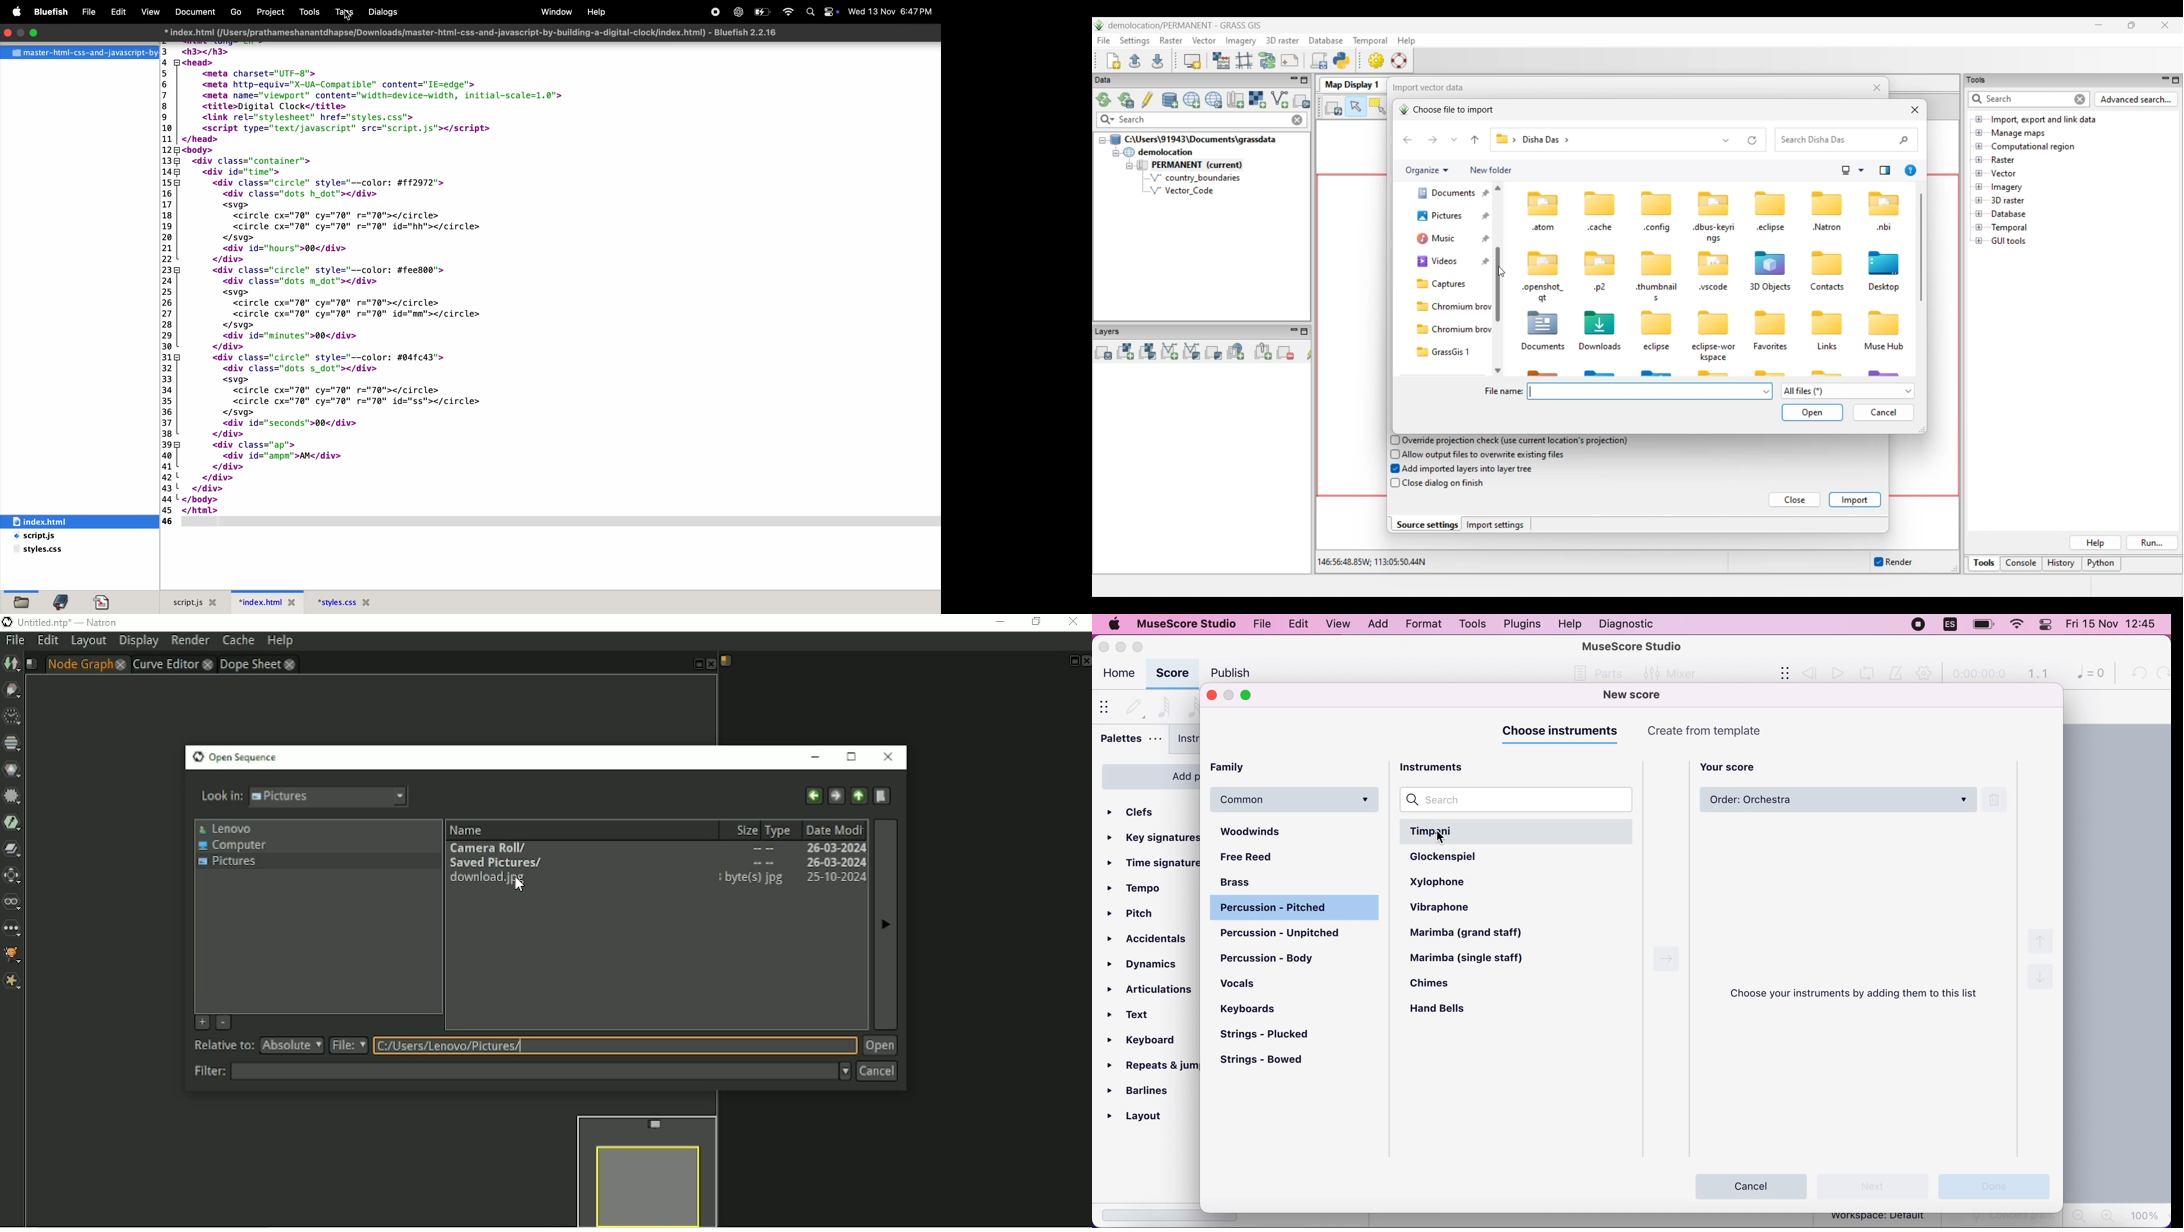  What do you see at coordinates (1724, 731) in the screenshot?
I see `create from templates` at bounding box center [1724, 731].